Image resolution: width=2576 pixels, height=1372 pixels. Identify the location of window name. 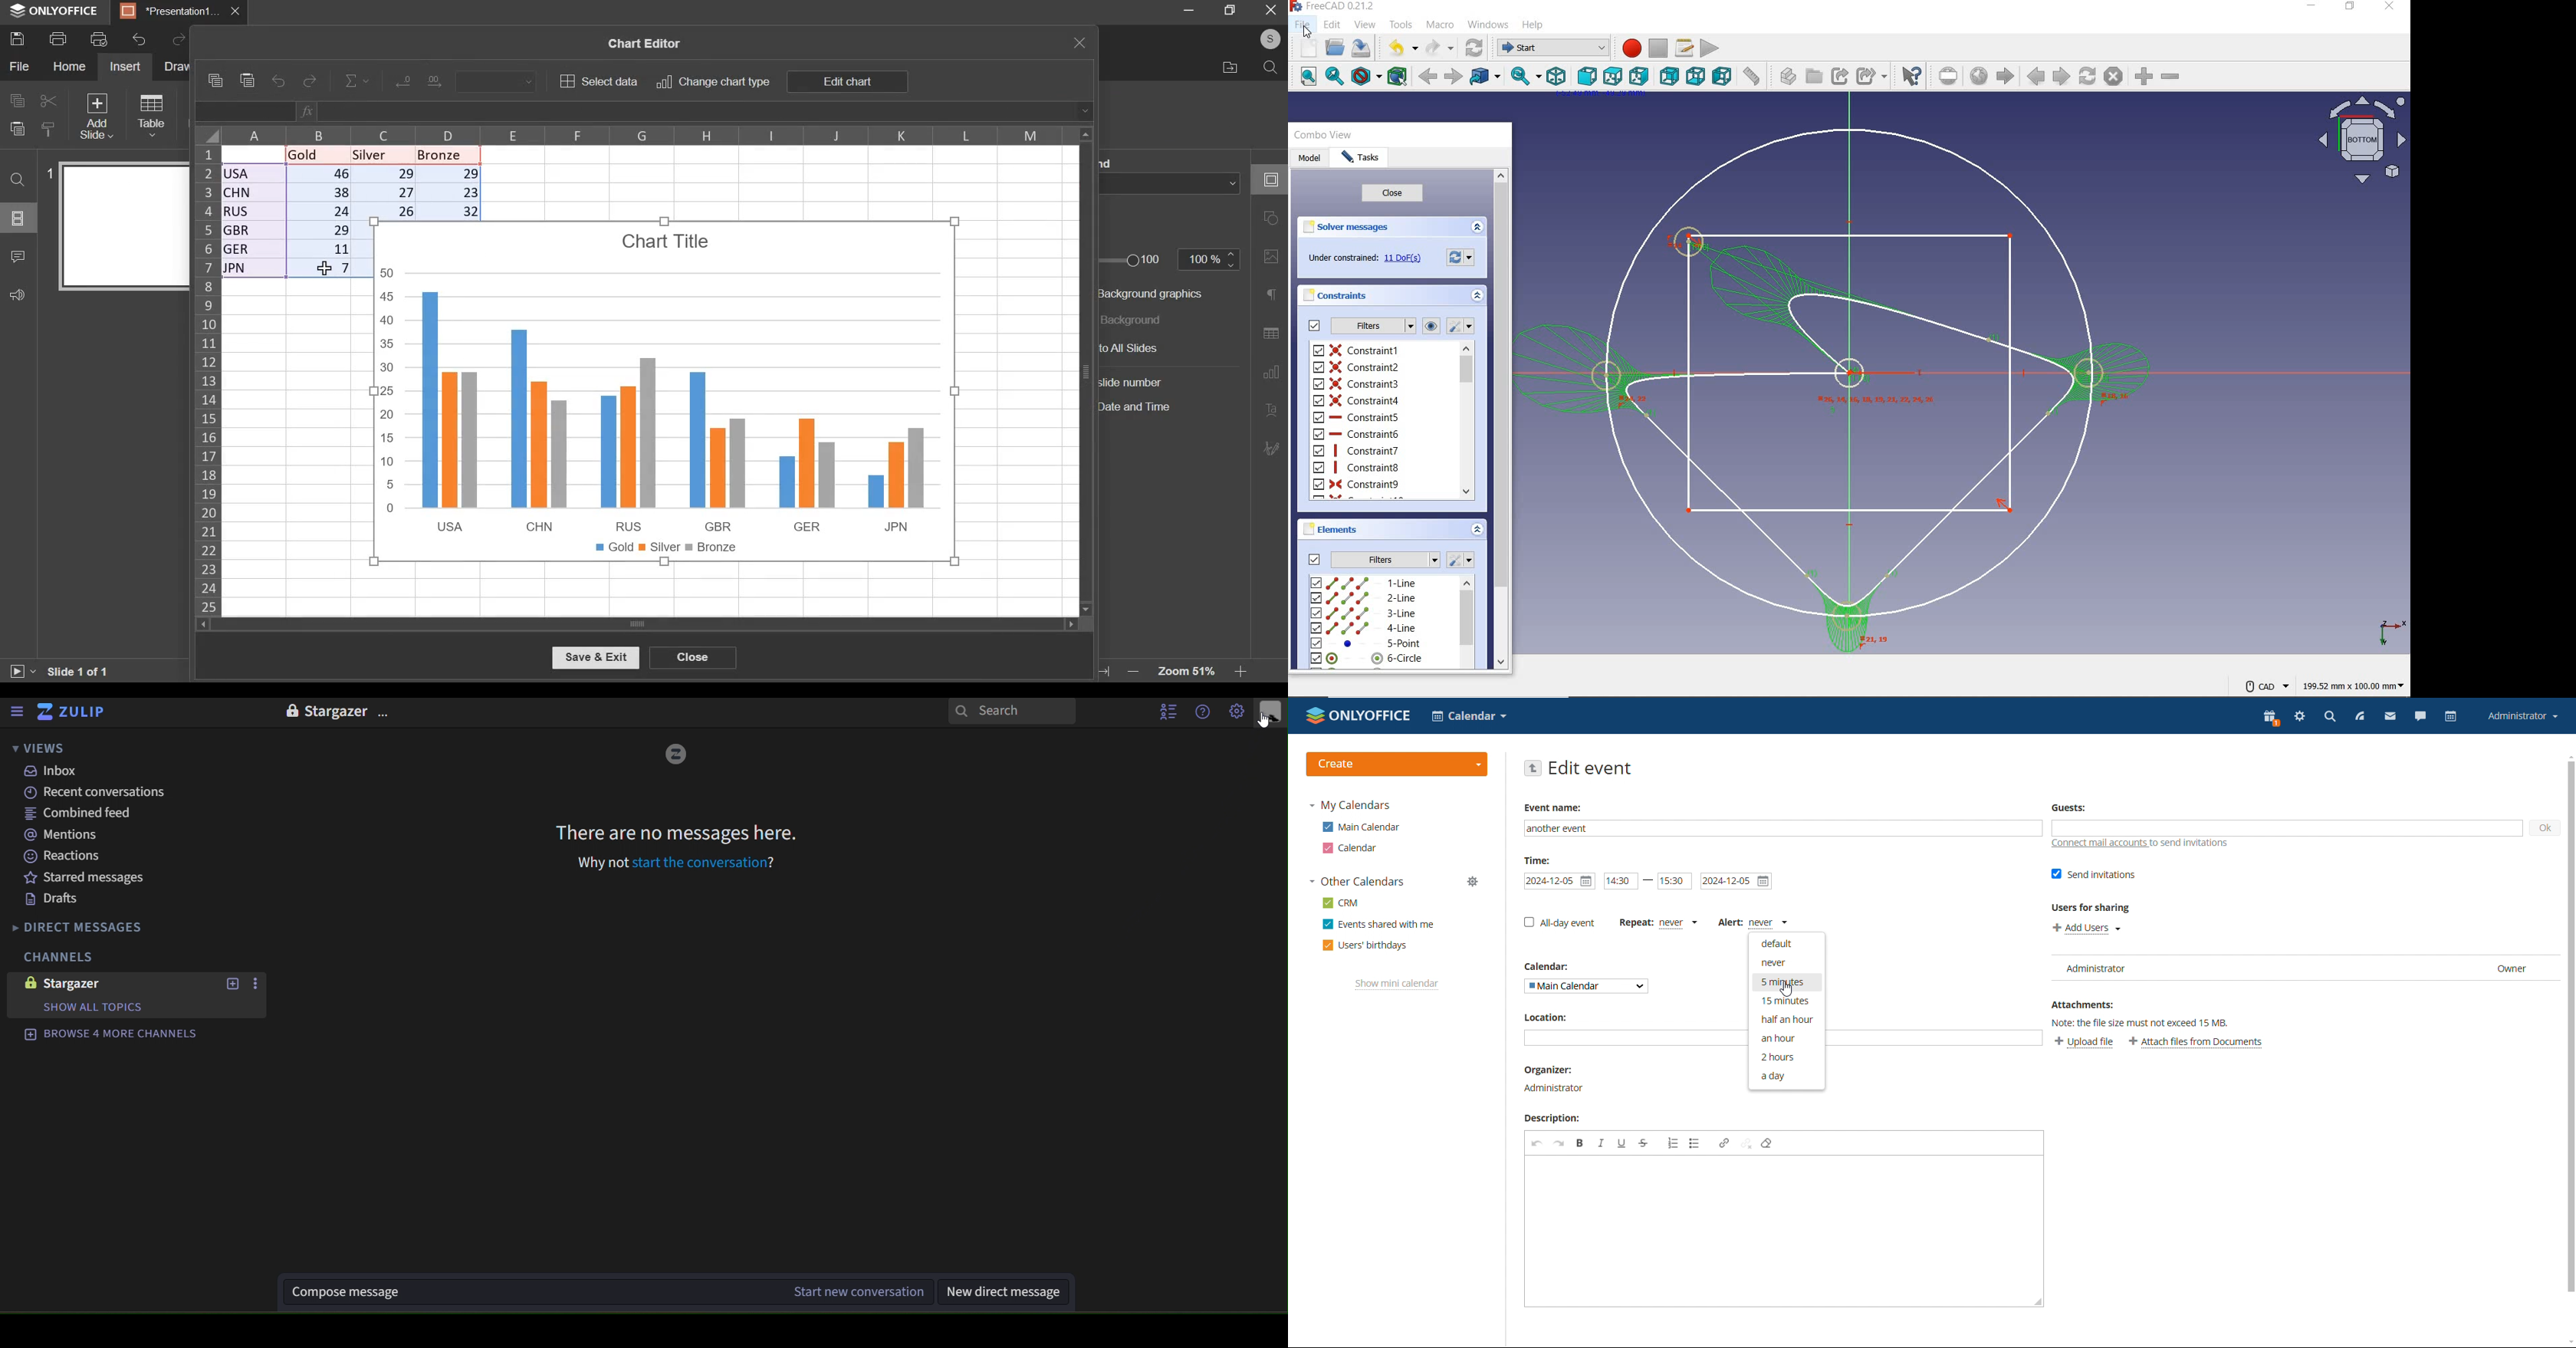
(55, 12).